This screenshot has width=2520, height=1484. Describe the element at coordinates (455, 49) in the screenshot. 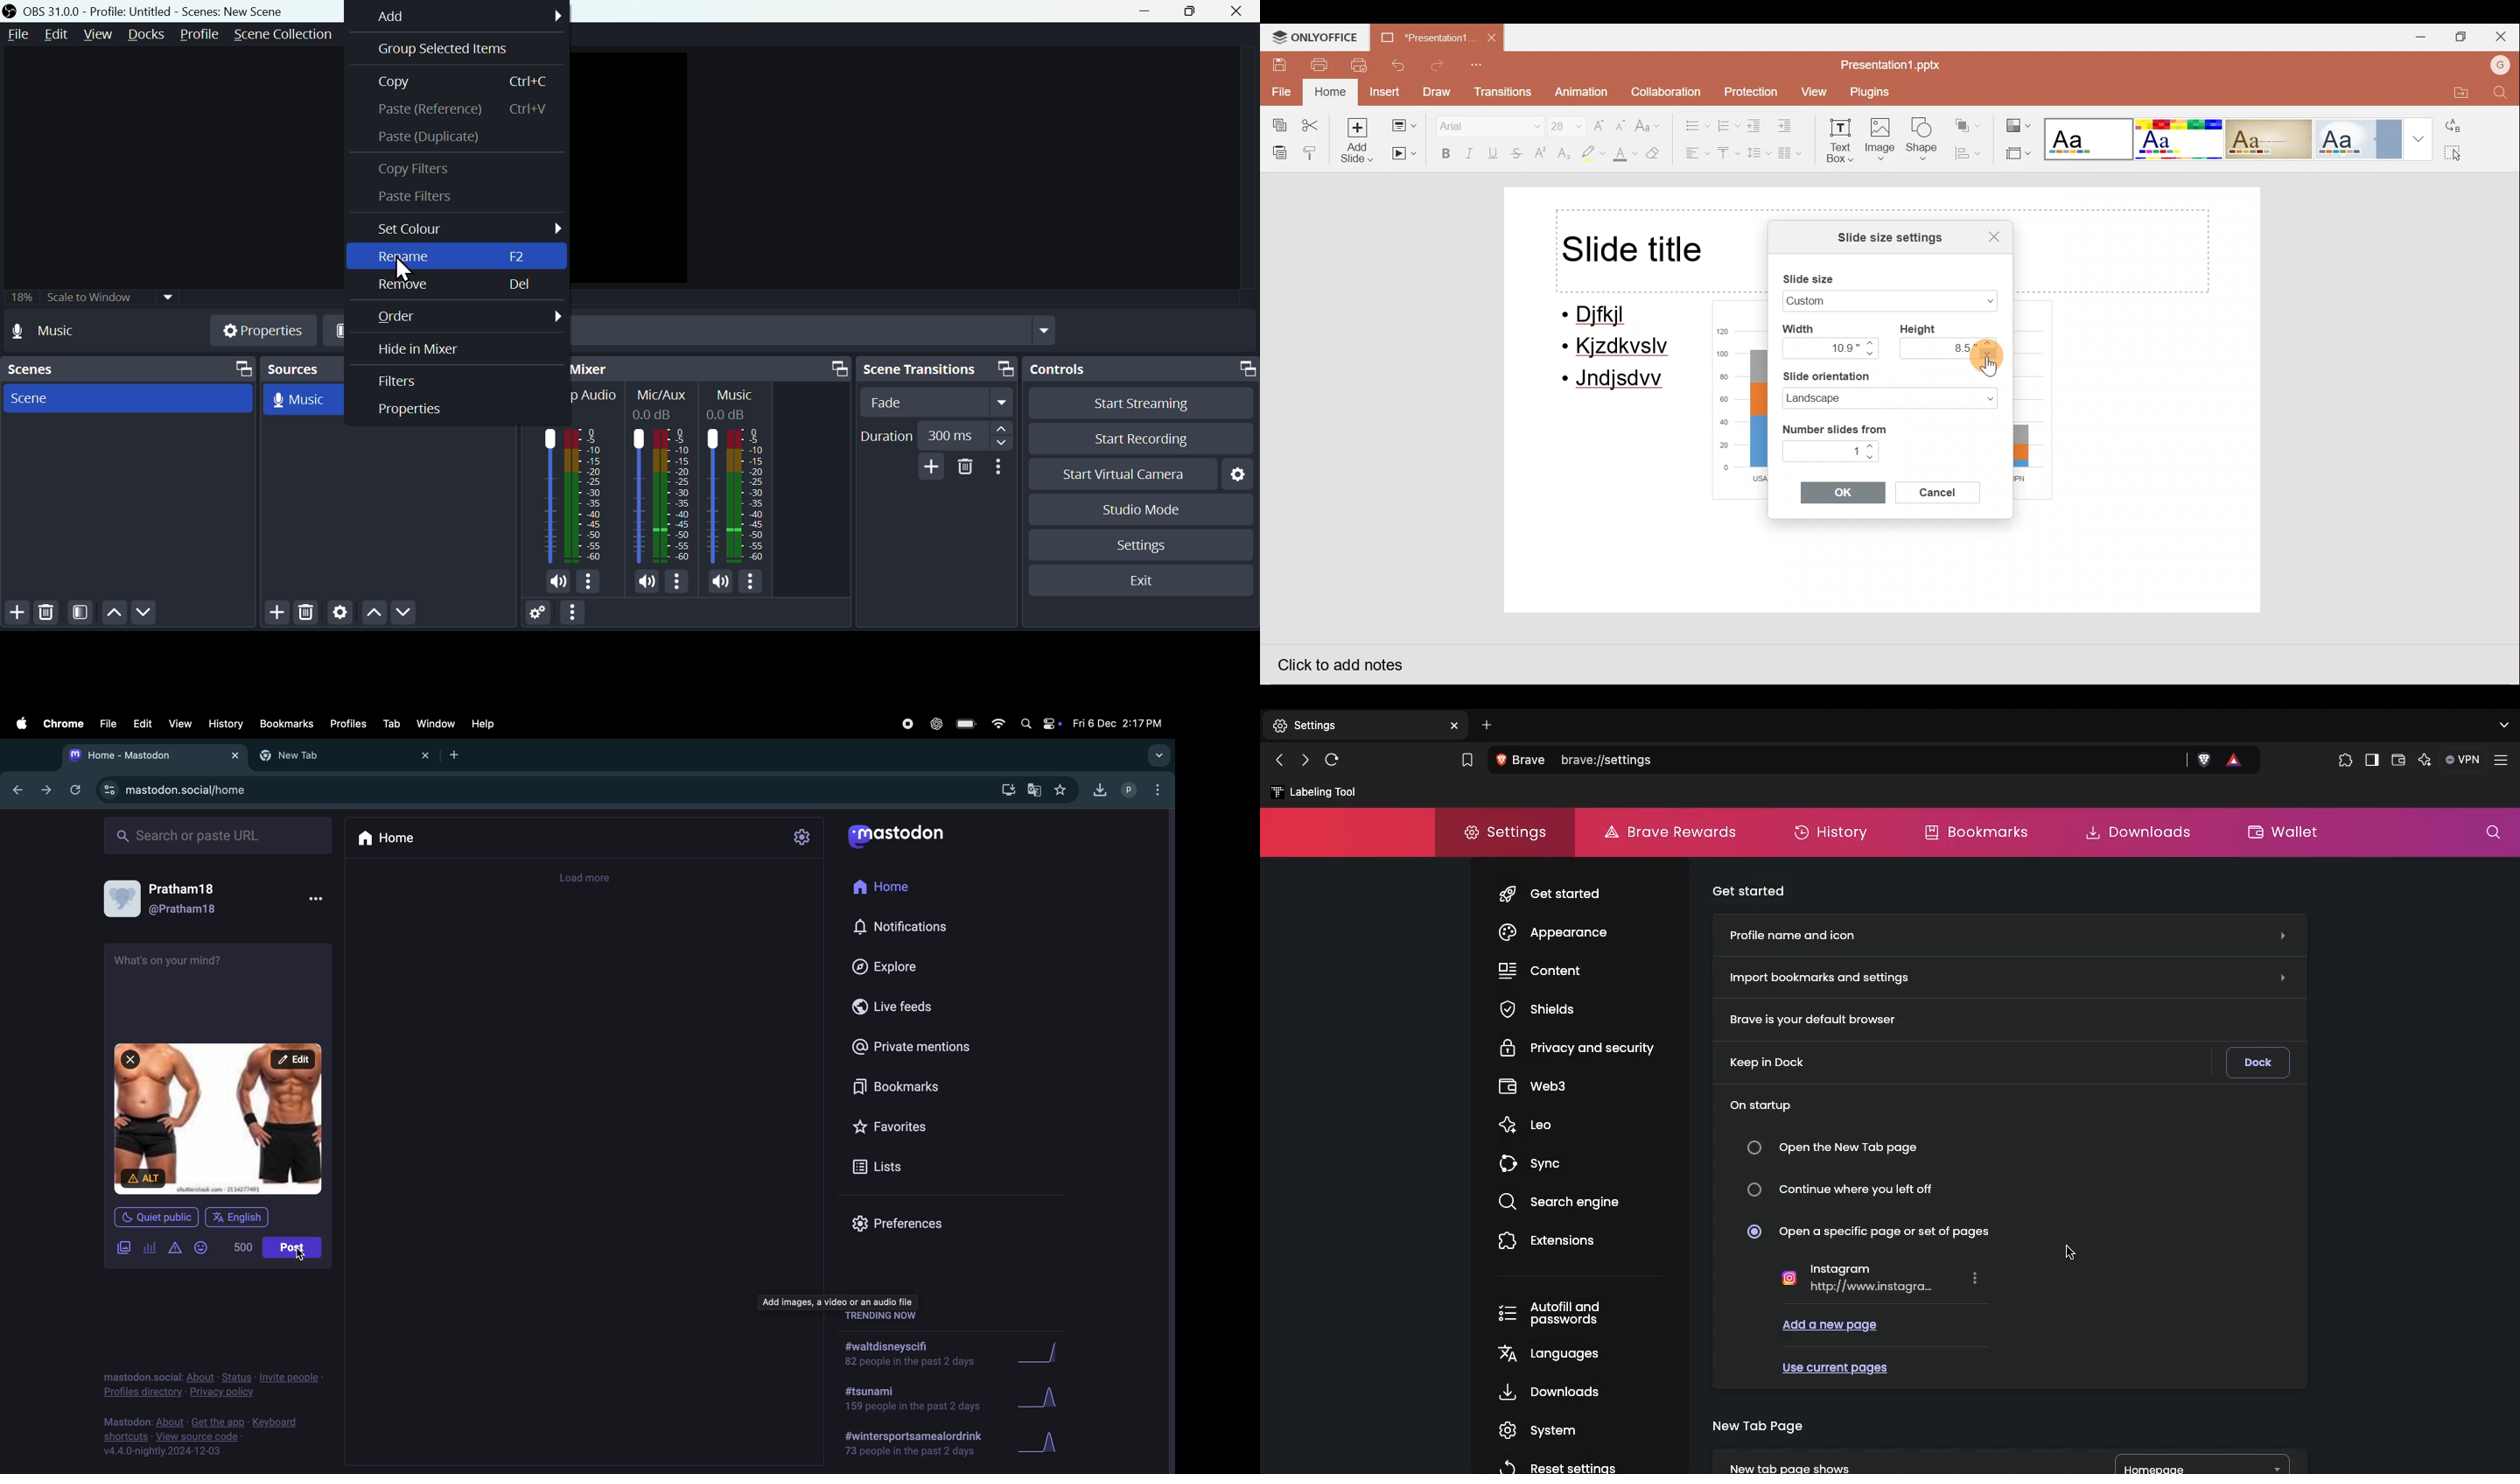

I see `Group selected items` at that location.